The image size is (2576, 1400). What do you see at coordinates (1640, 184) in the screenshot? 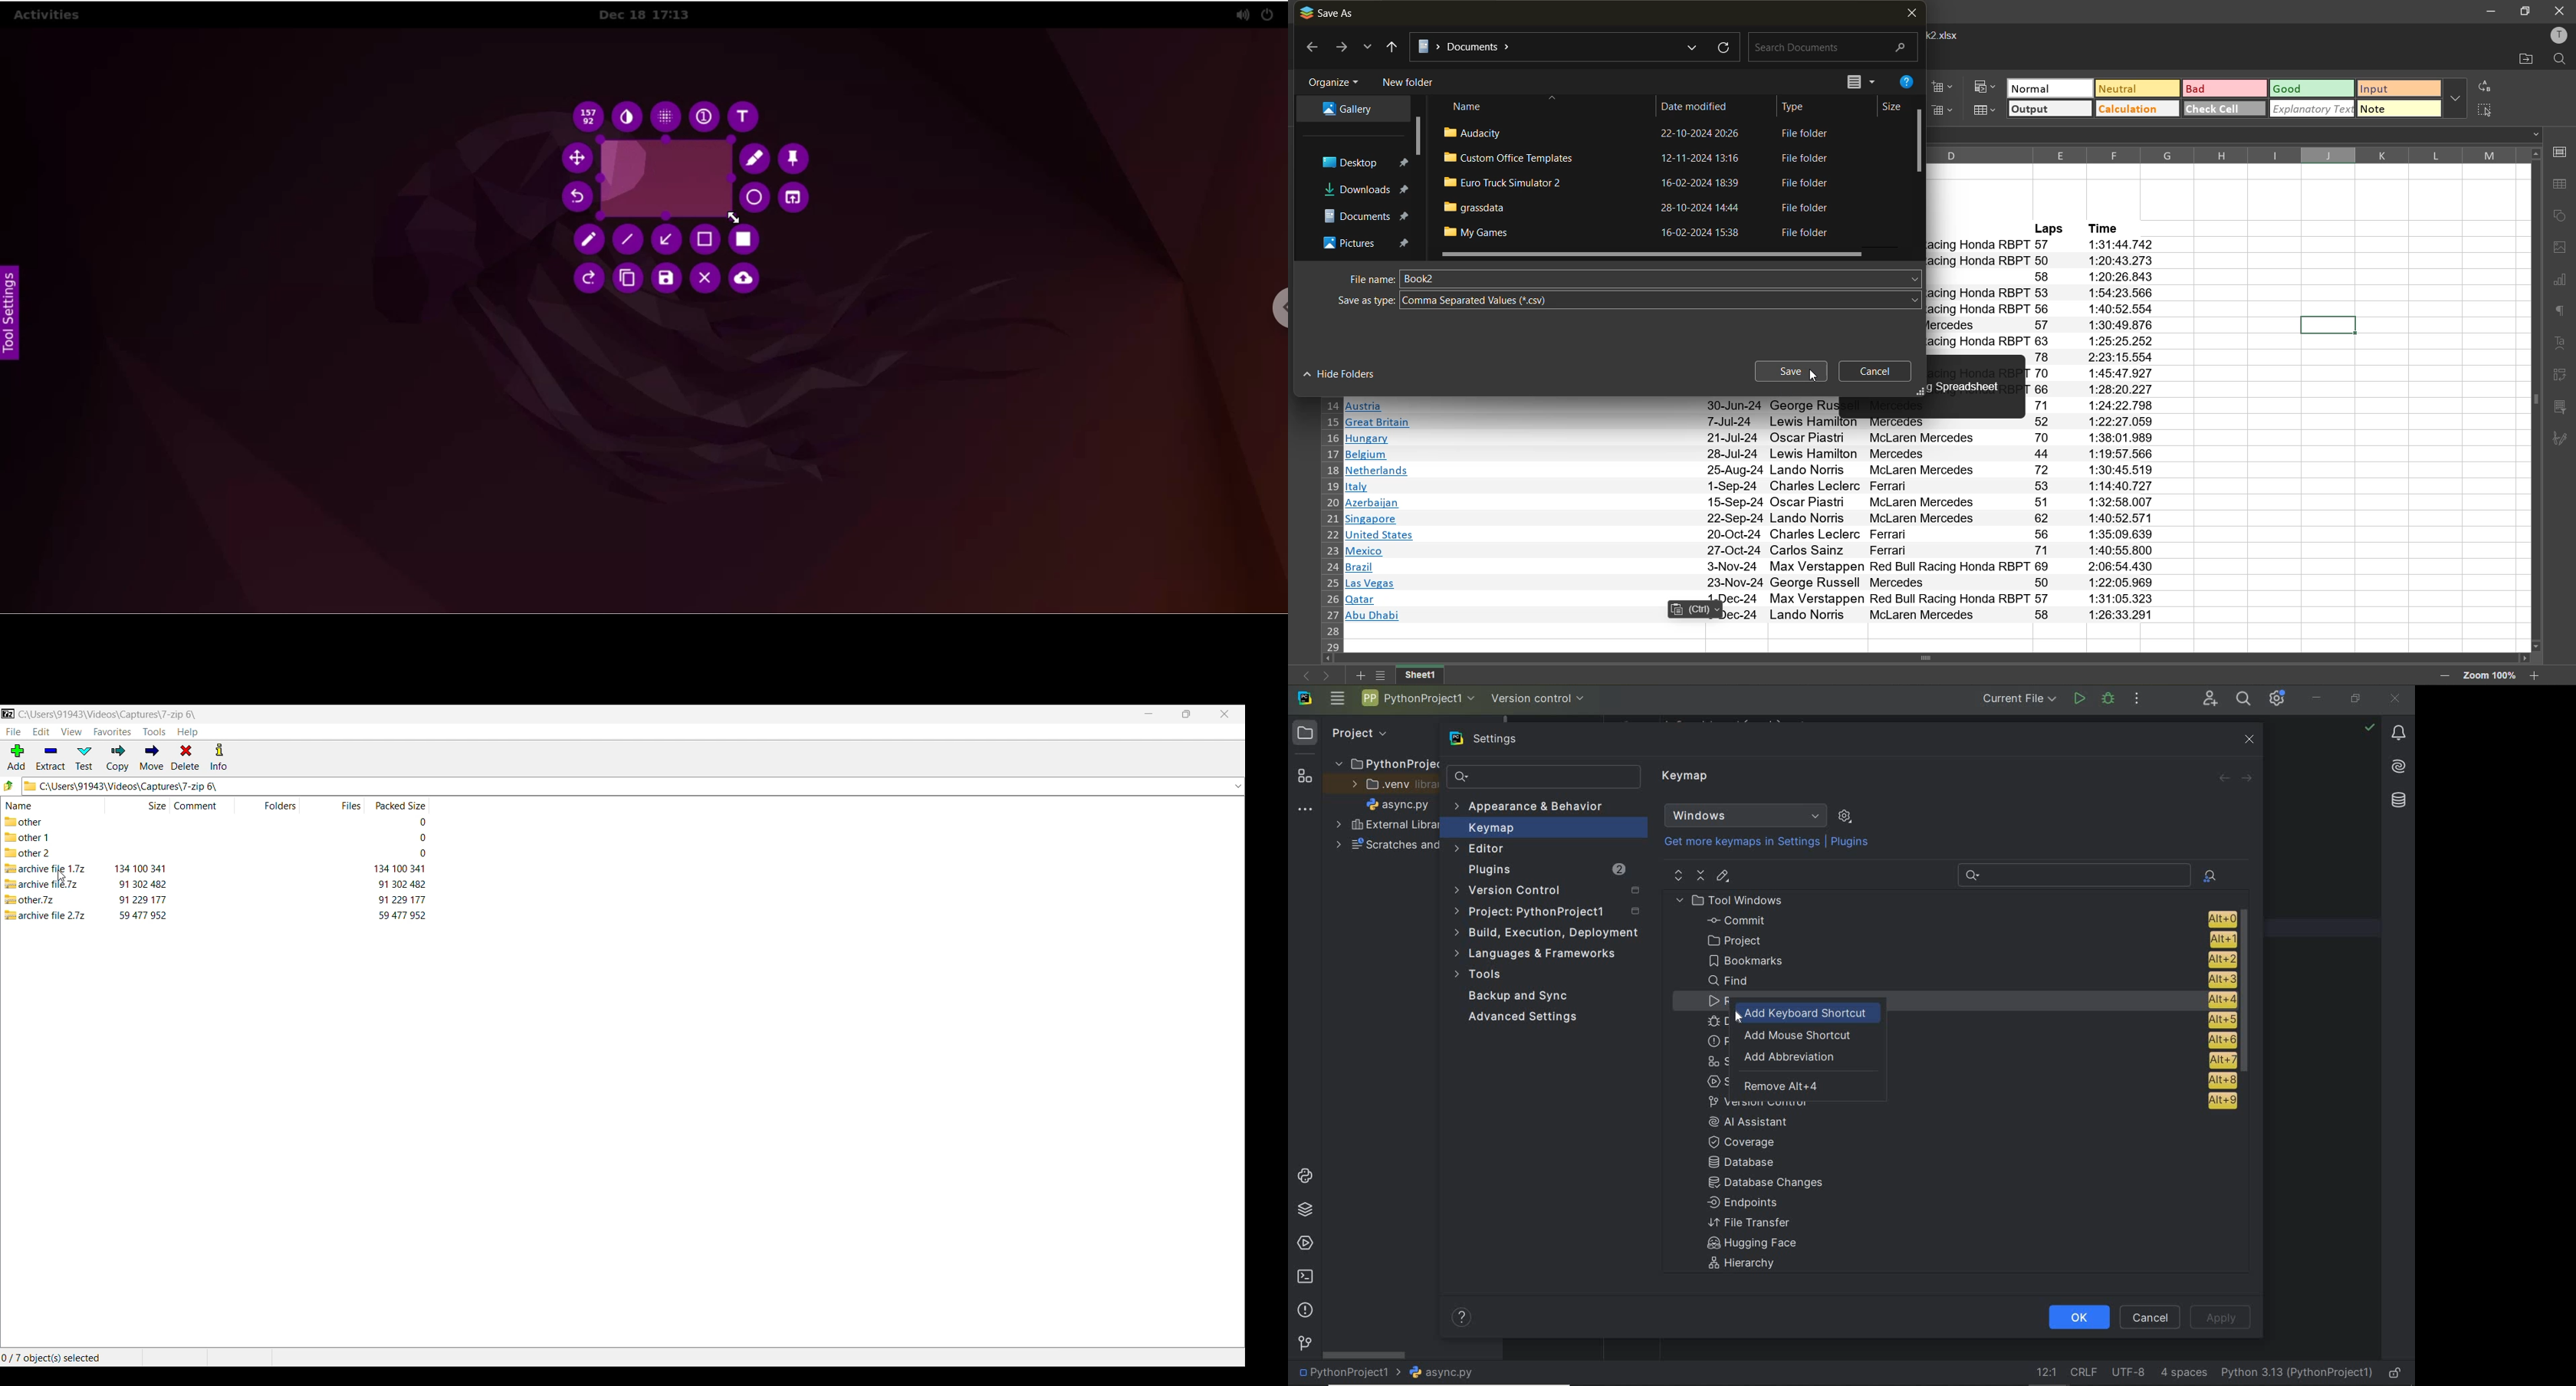
I see `file` at bounding box center [1640, 184].